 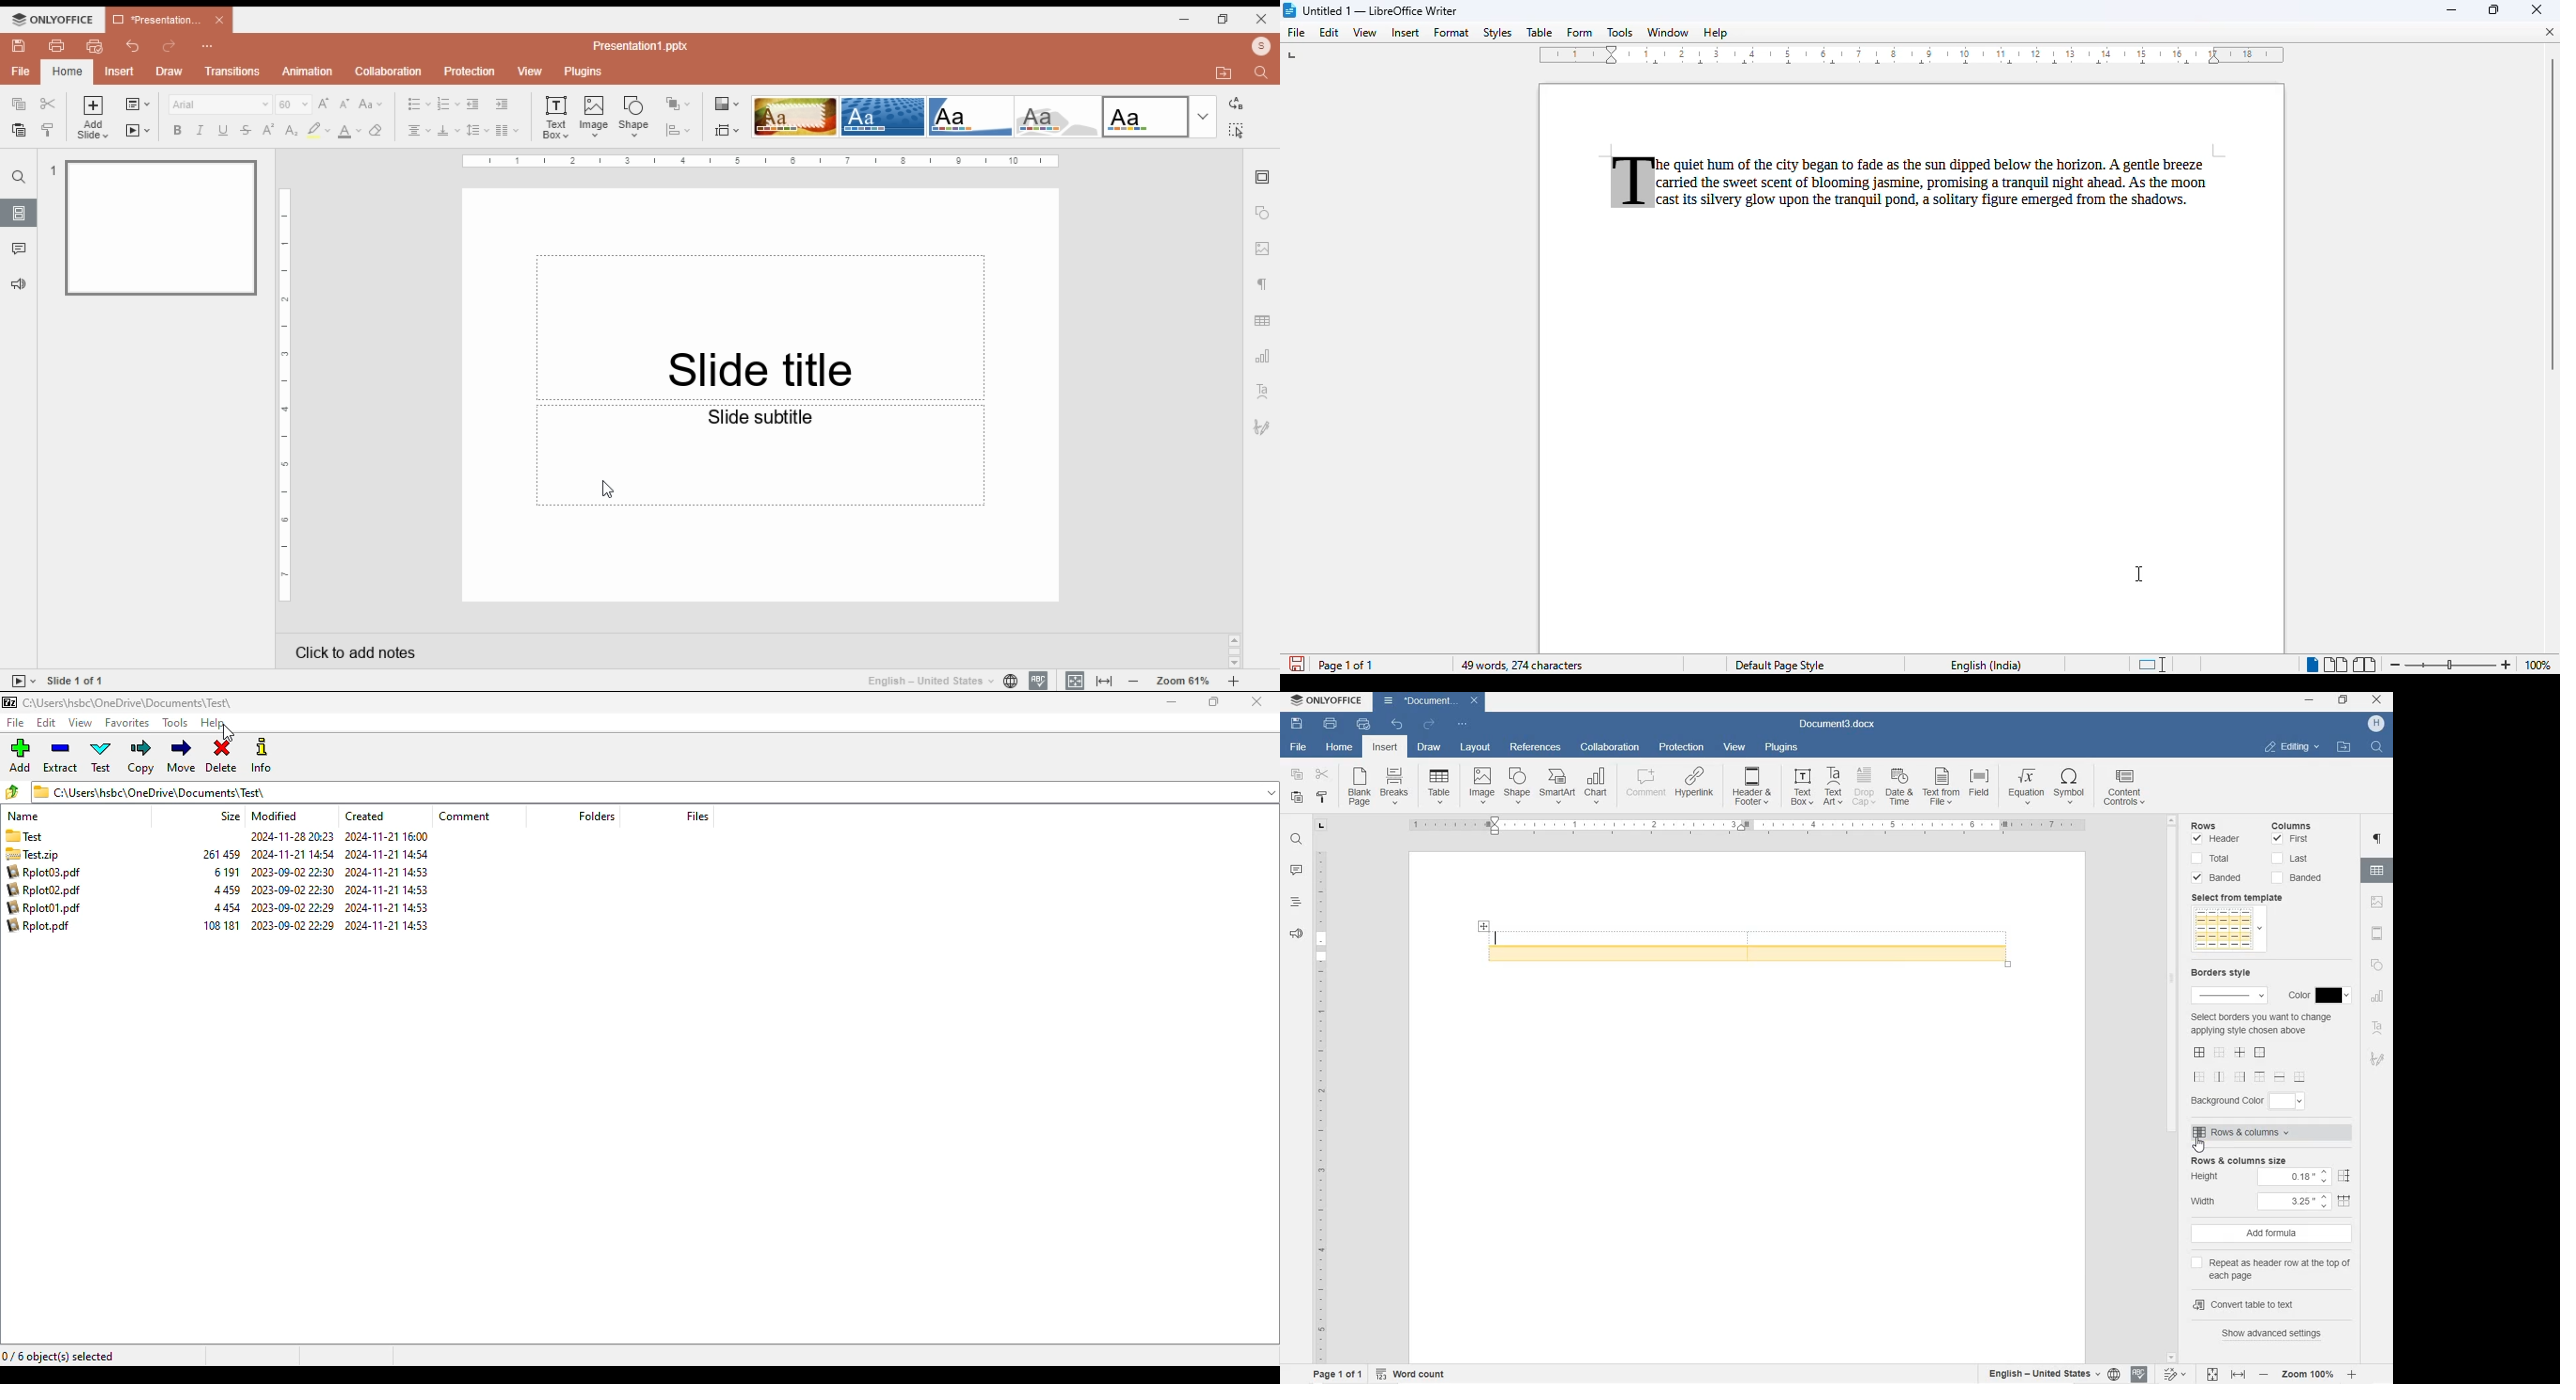 What do you see at coordinates (1597, 786) in the screenshot?
I see `chart` at bounding box center [1597, 786].